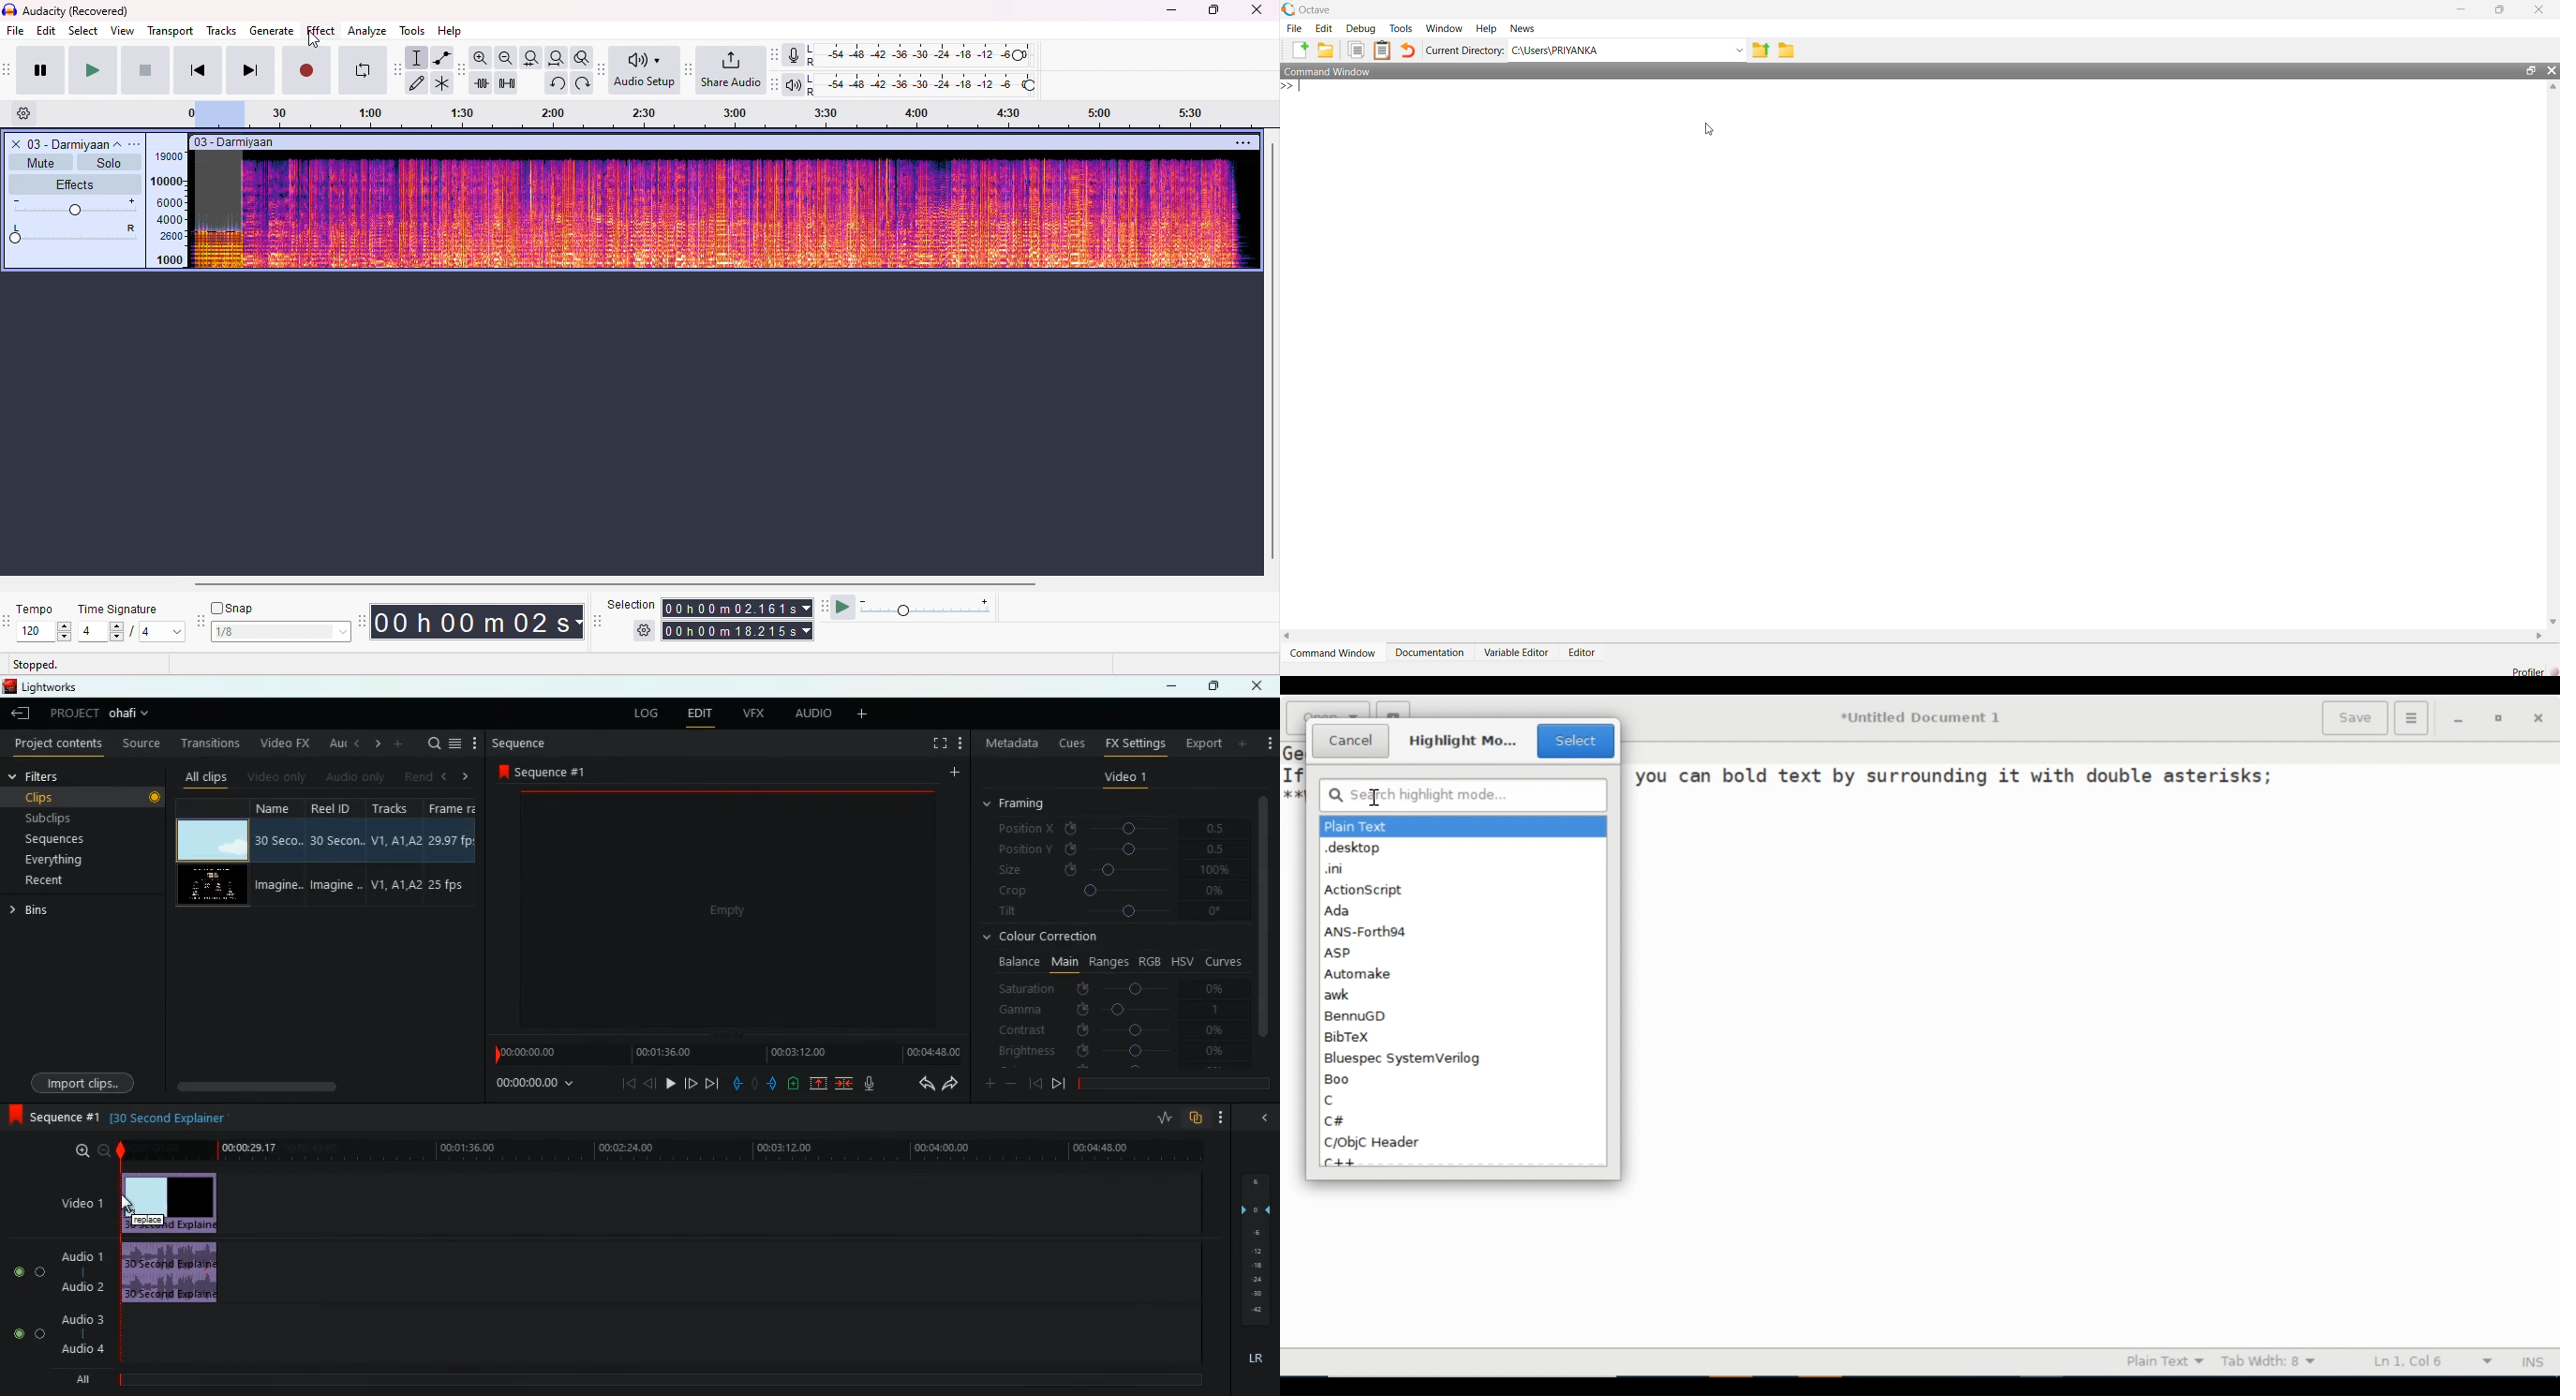 The height and width of the screenshot is (1400, 2576). What do you see at coordinates (457, 742) in the screenshot?
I see `menu` at bounding box center [457, 742].